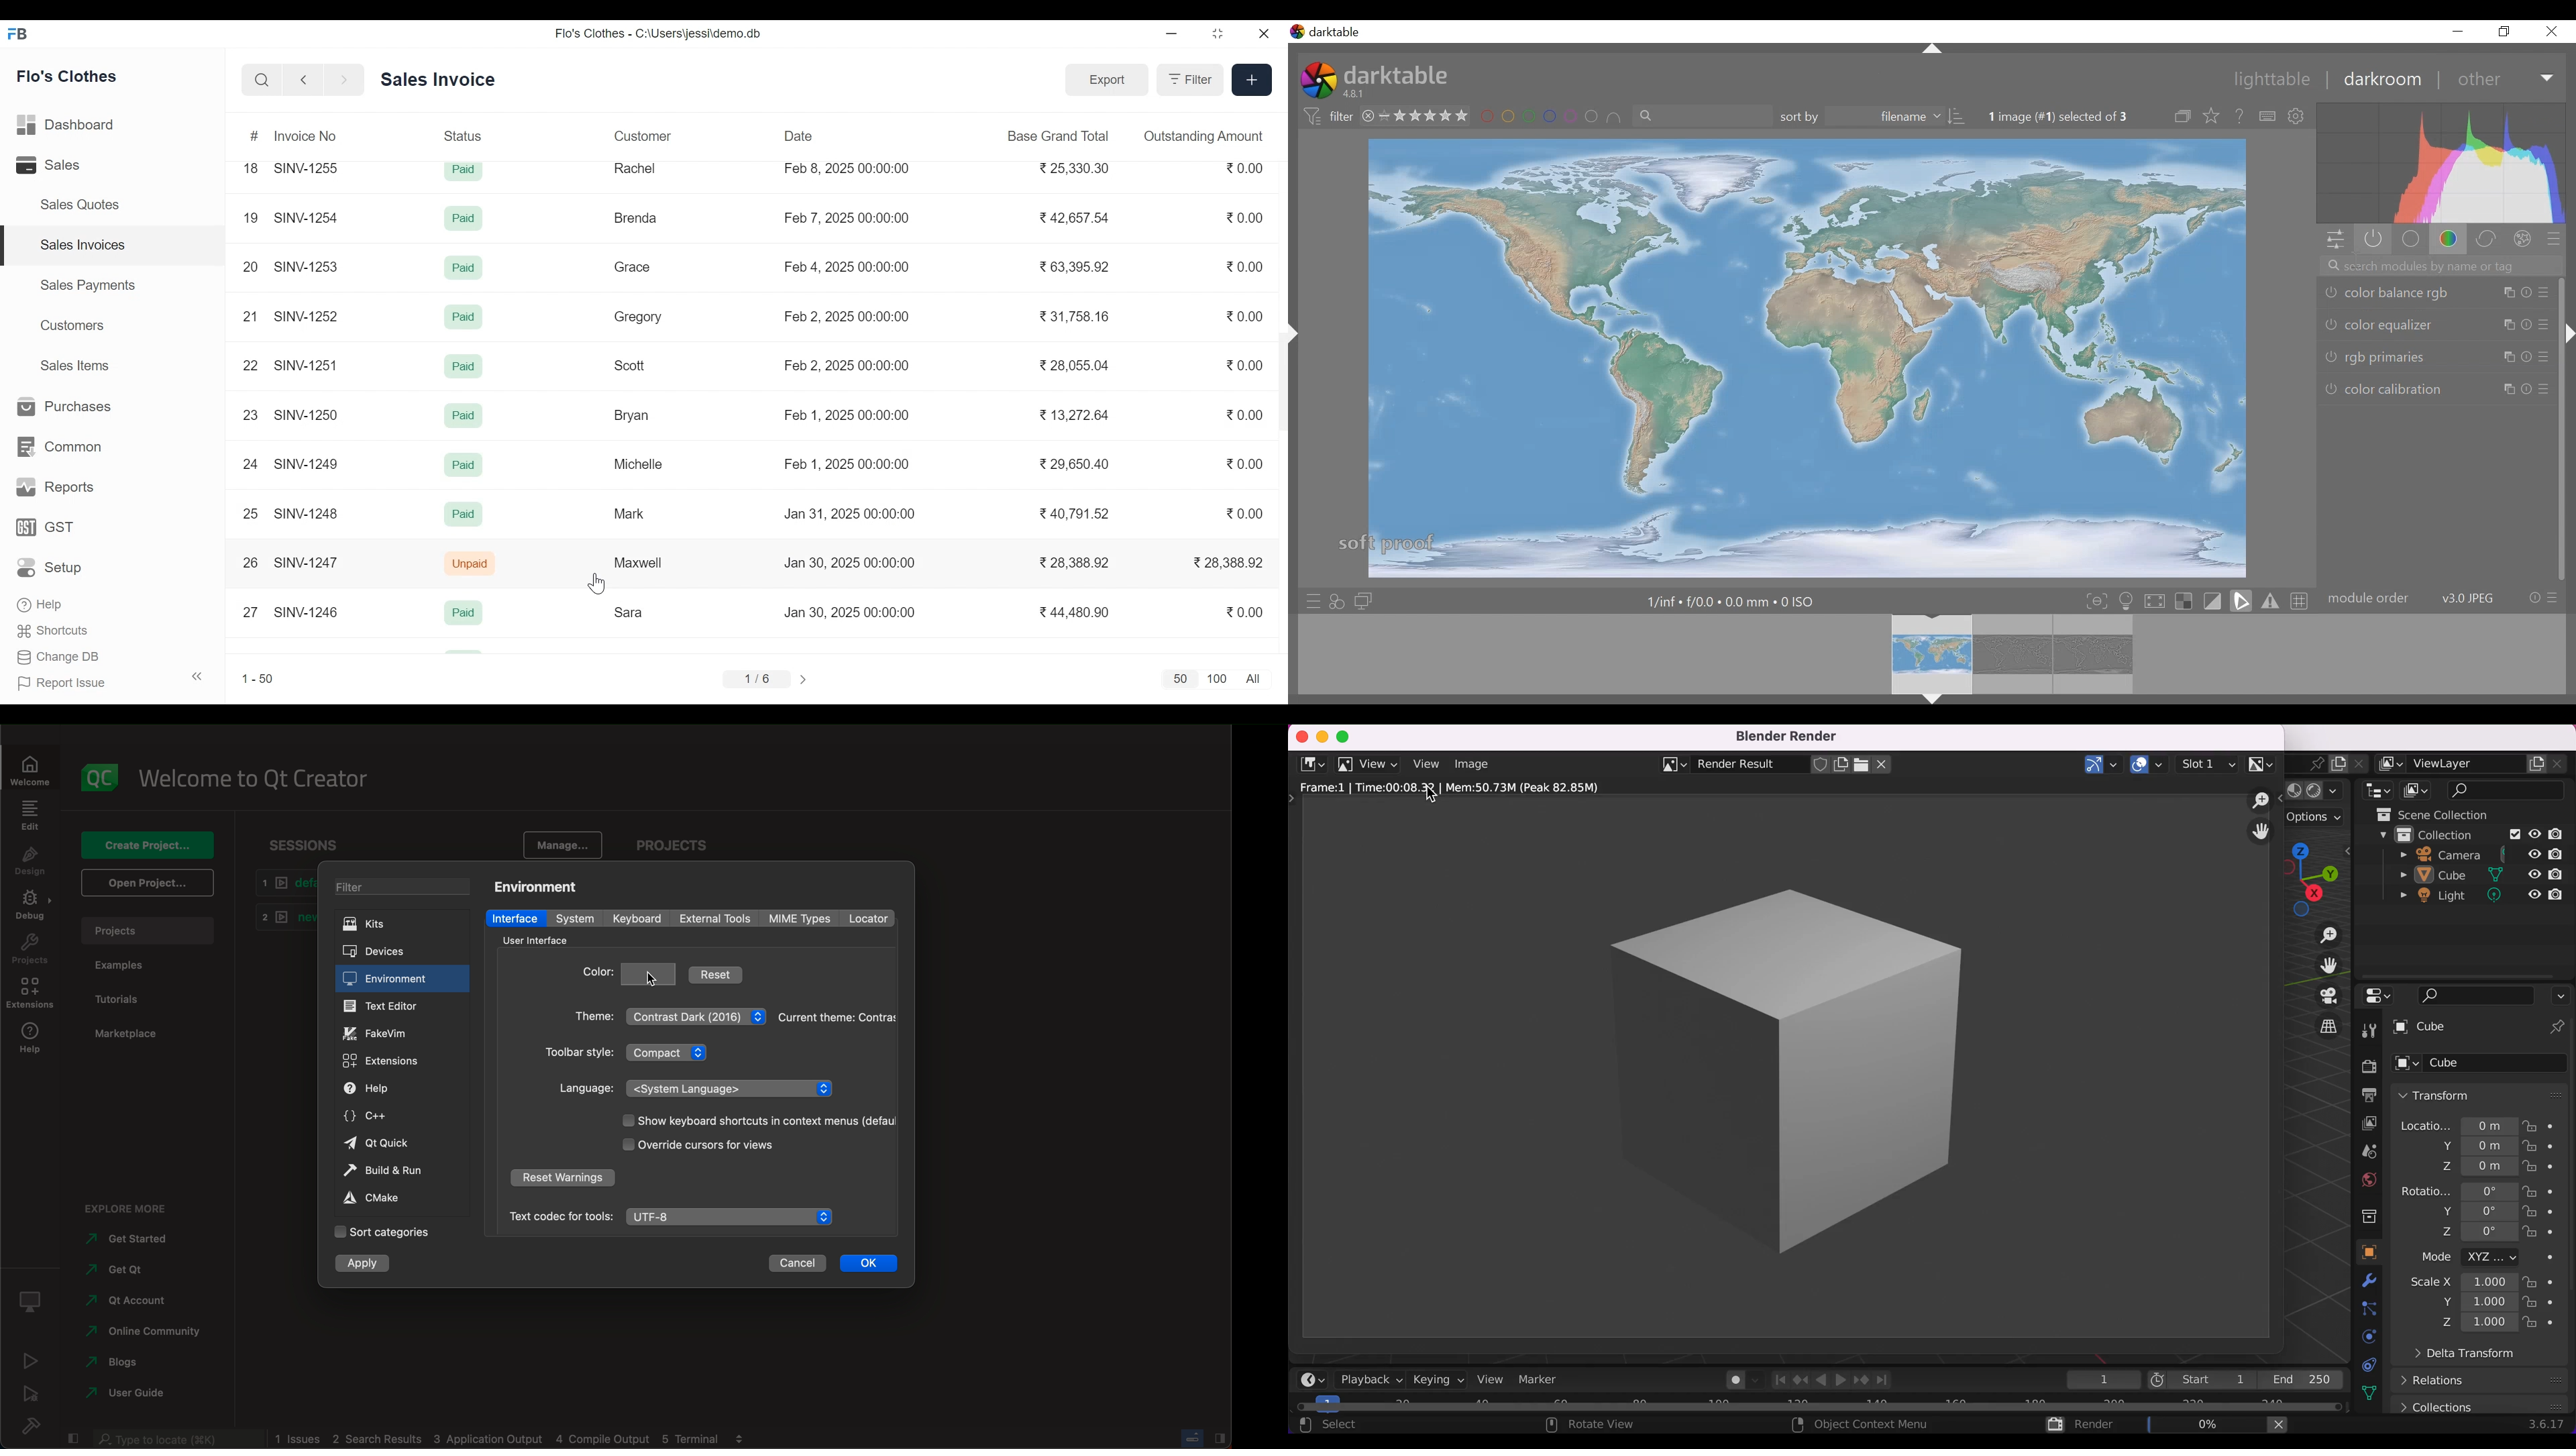  I want to click on Grace, so click(633, 268).